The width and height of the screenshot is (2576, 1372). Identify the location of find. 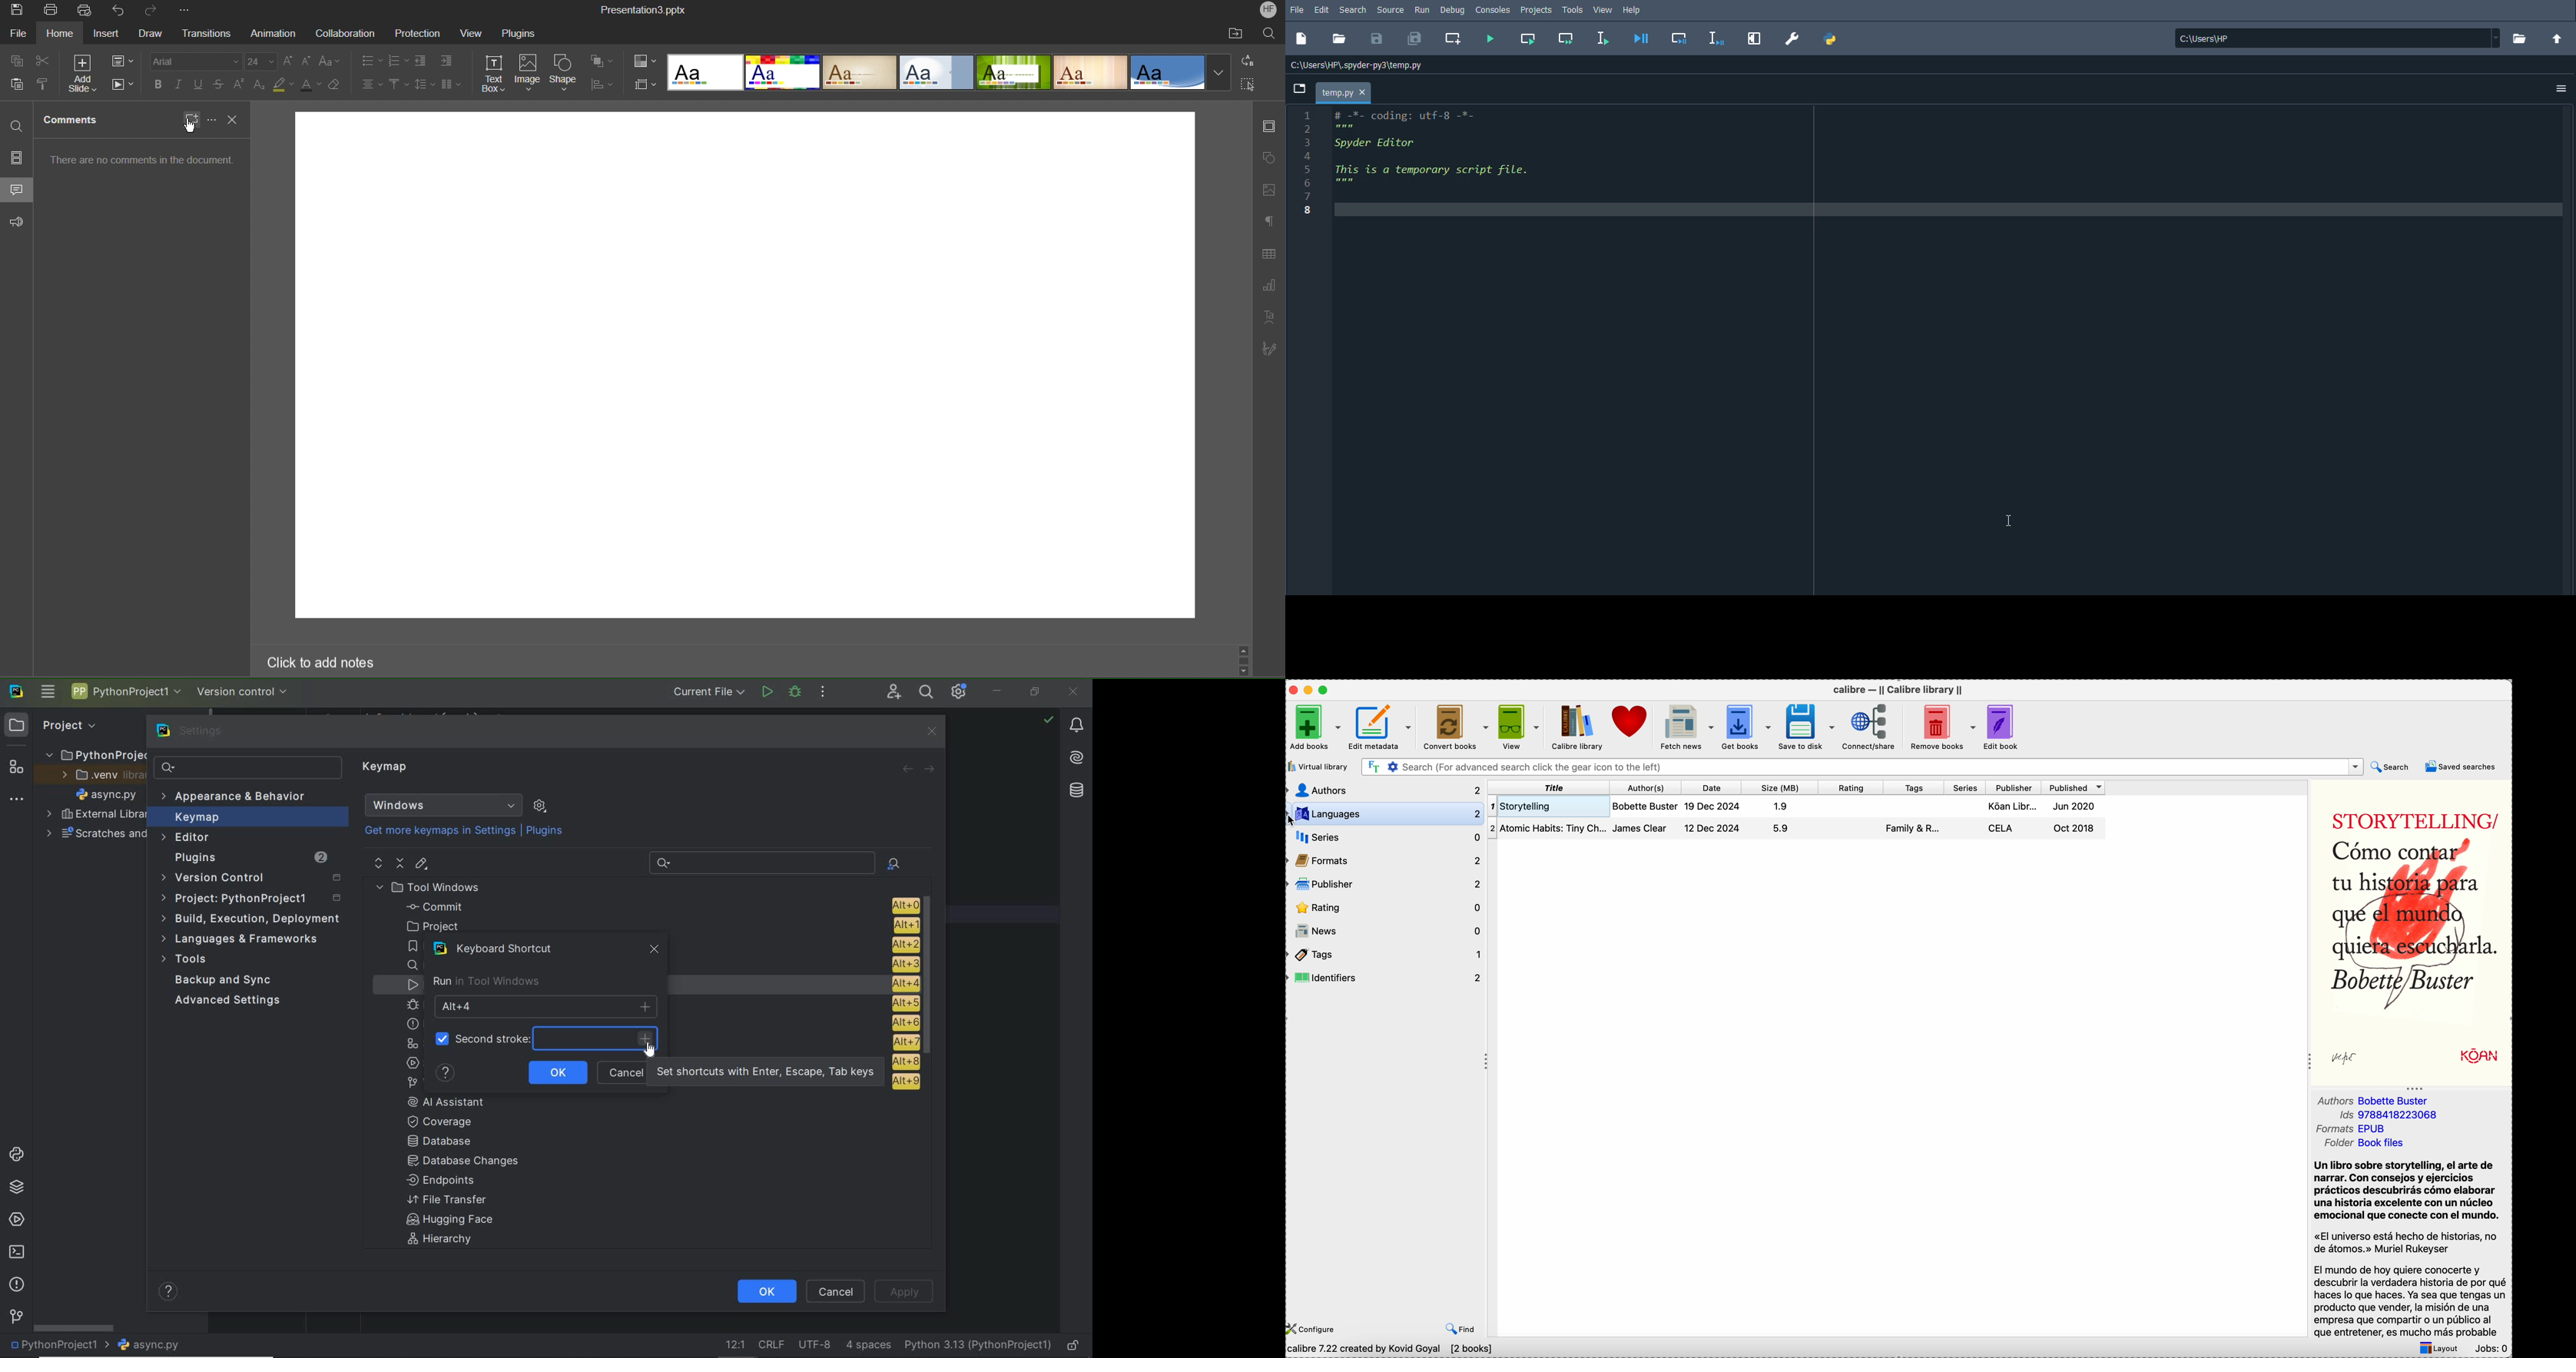
(1462, 1330).